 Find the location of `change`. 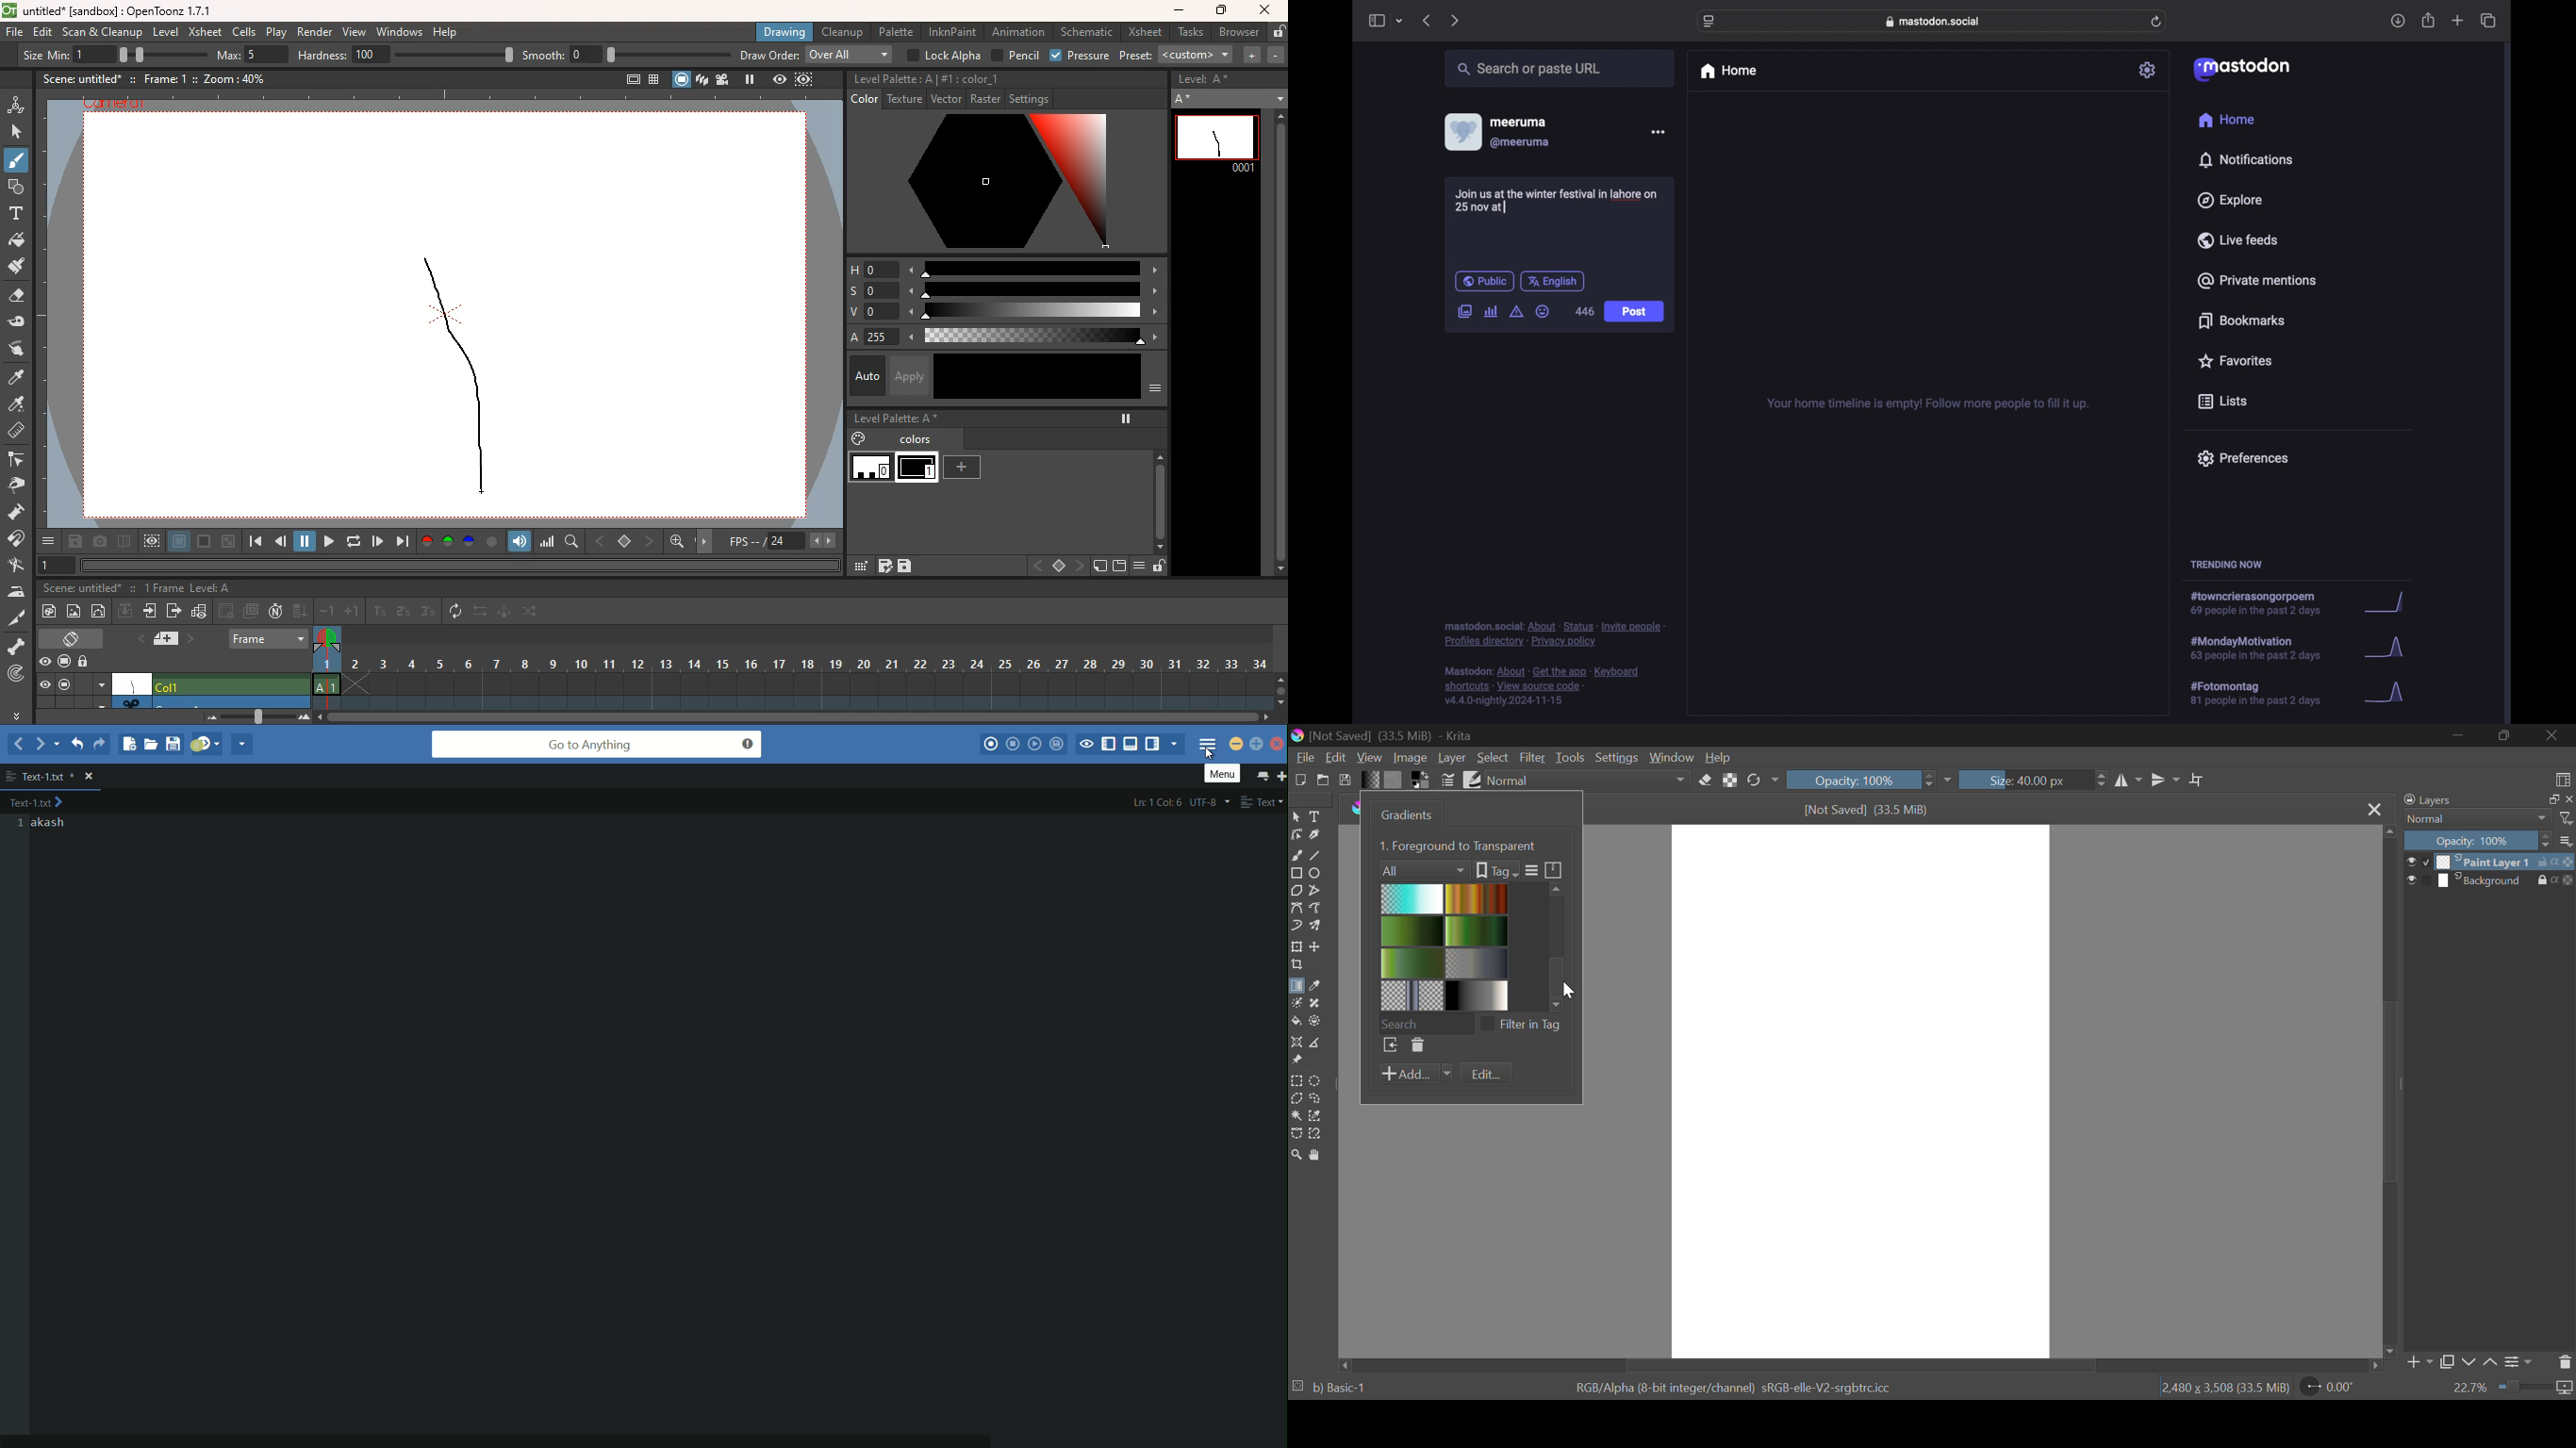

change is located at coordinates (533, 614).